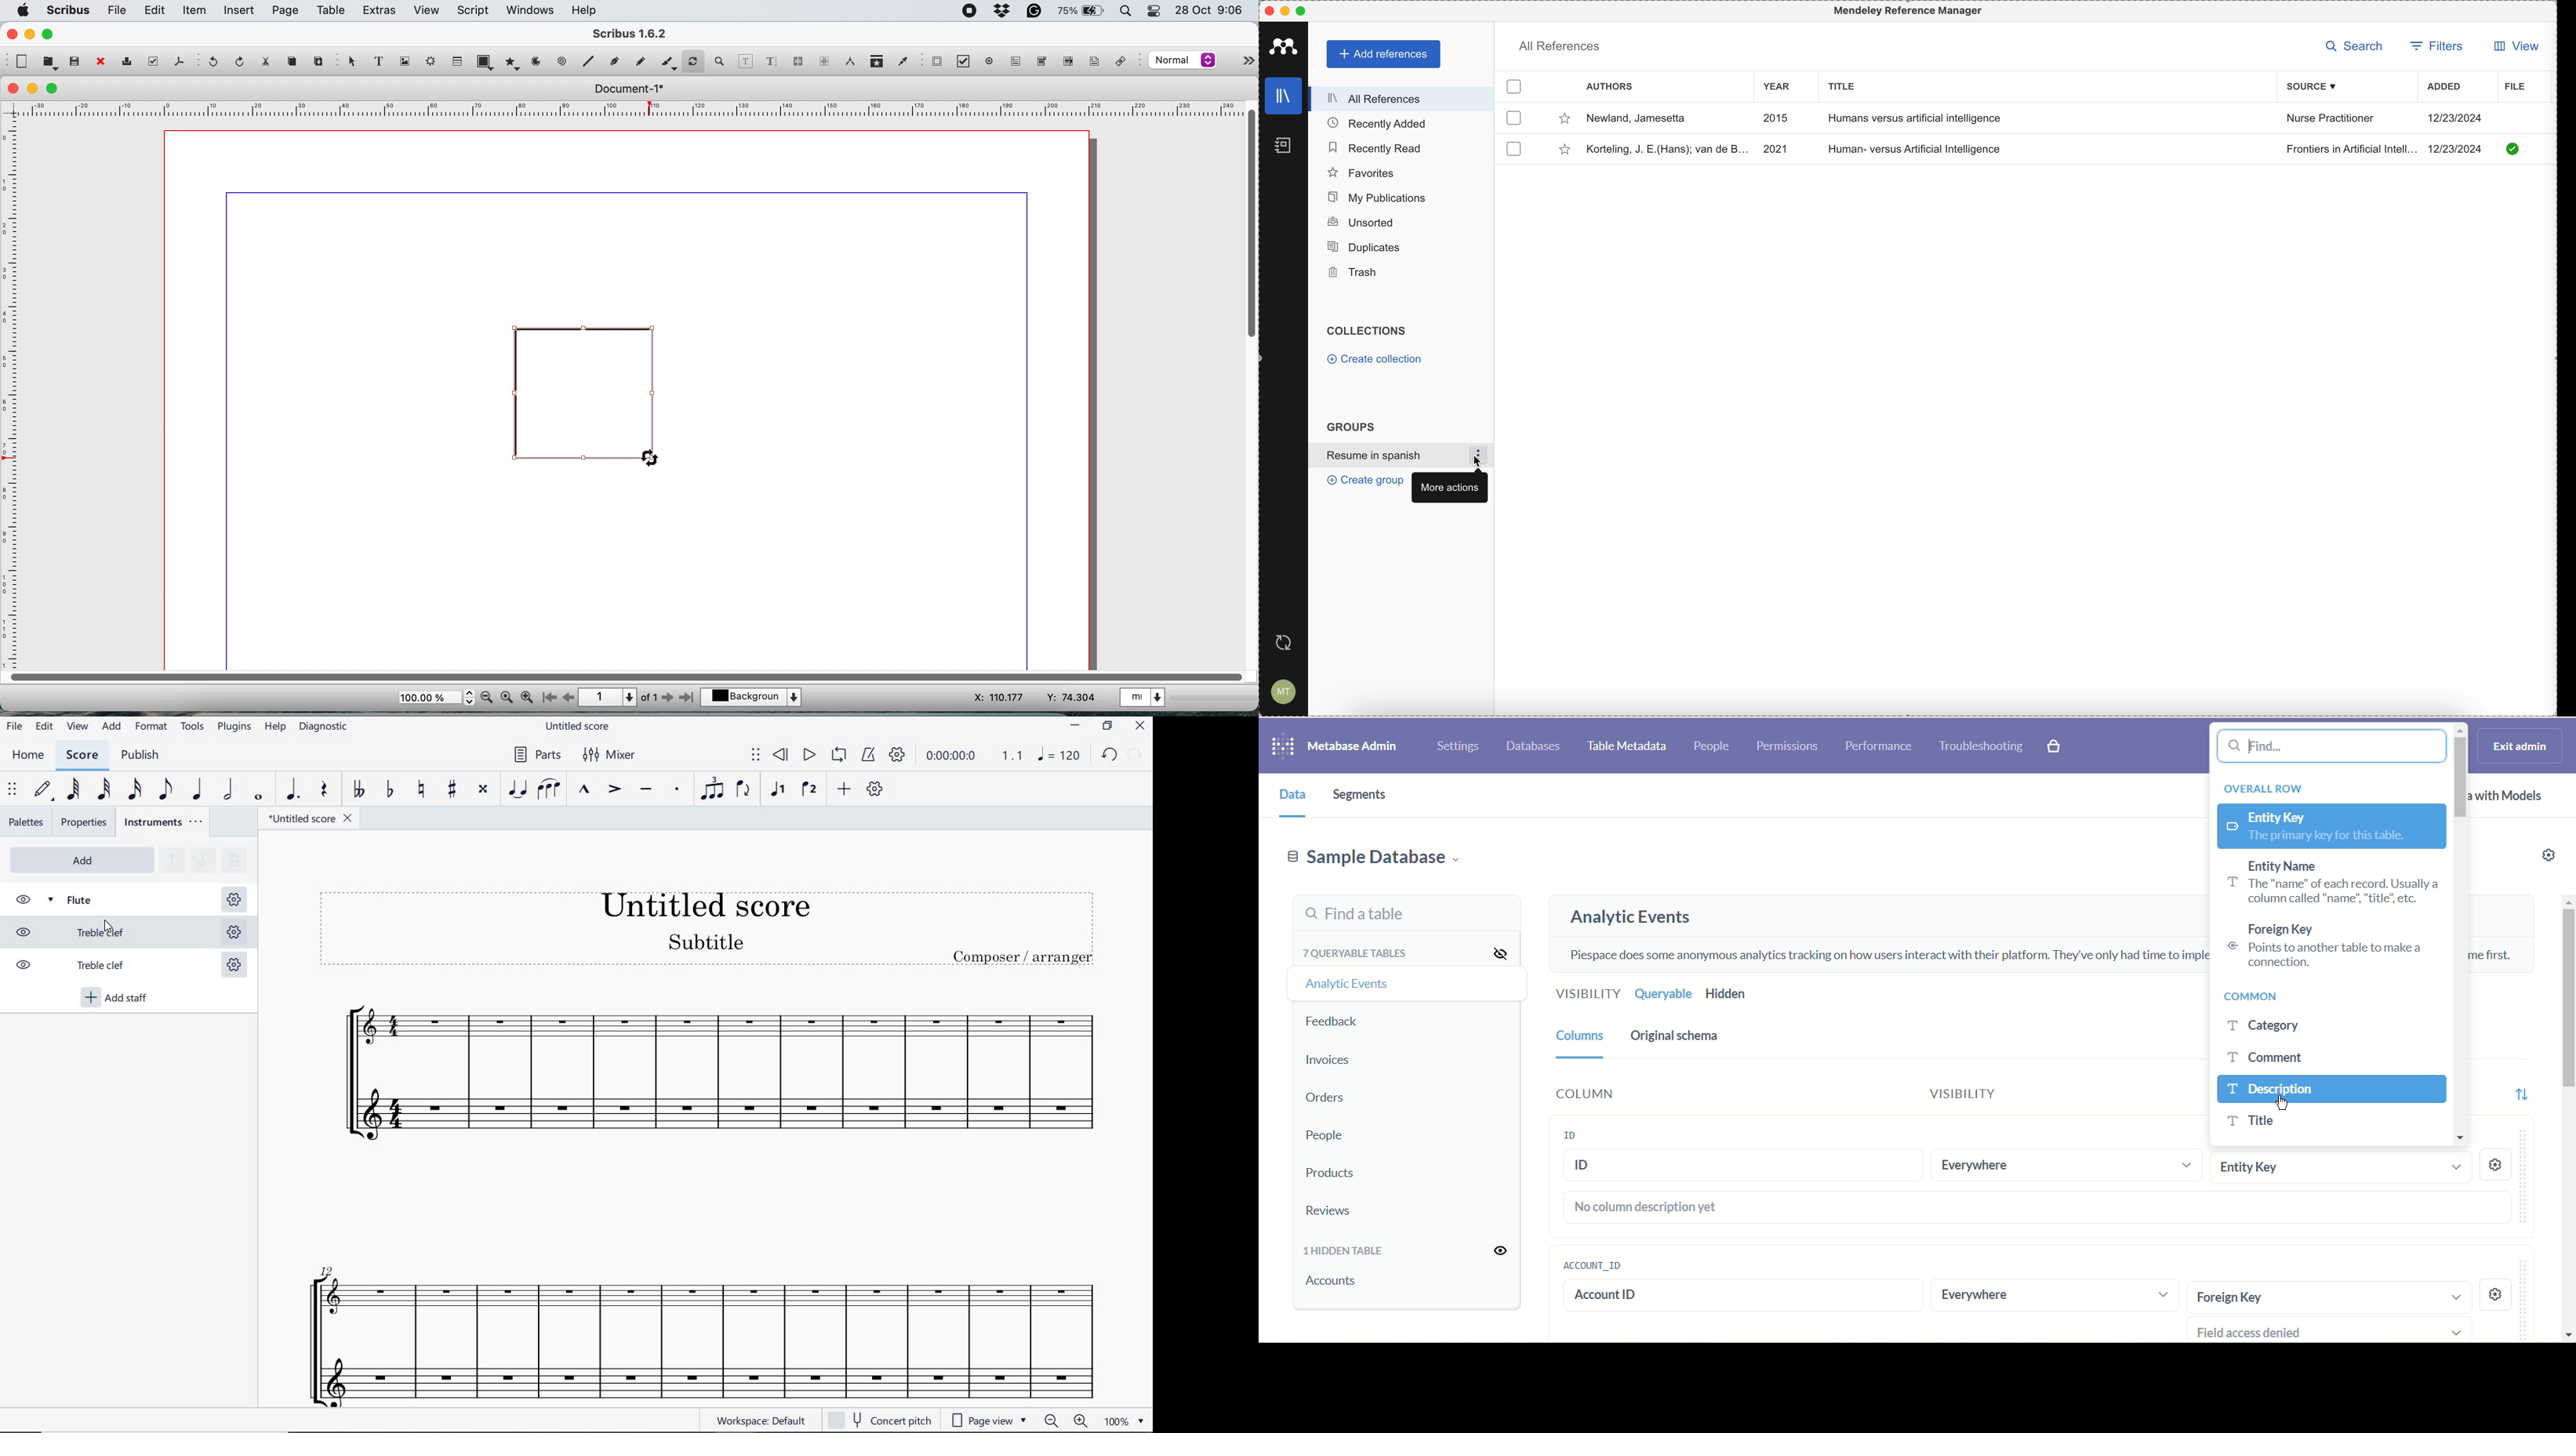 This screenshot has height=1456, width=2576. I want to click on close program, so click(1267, 9).